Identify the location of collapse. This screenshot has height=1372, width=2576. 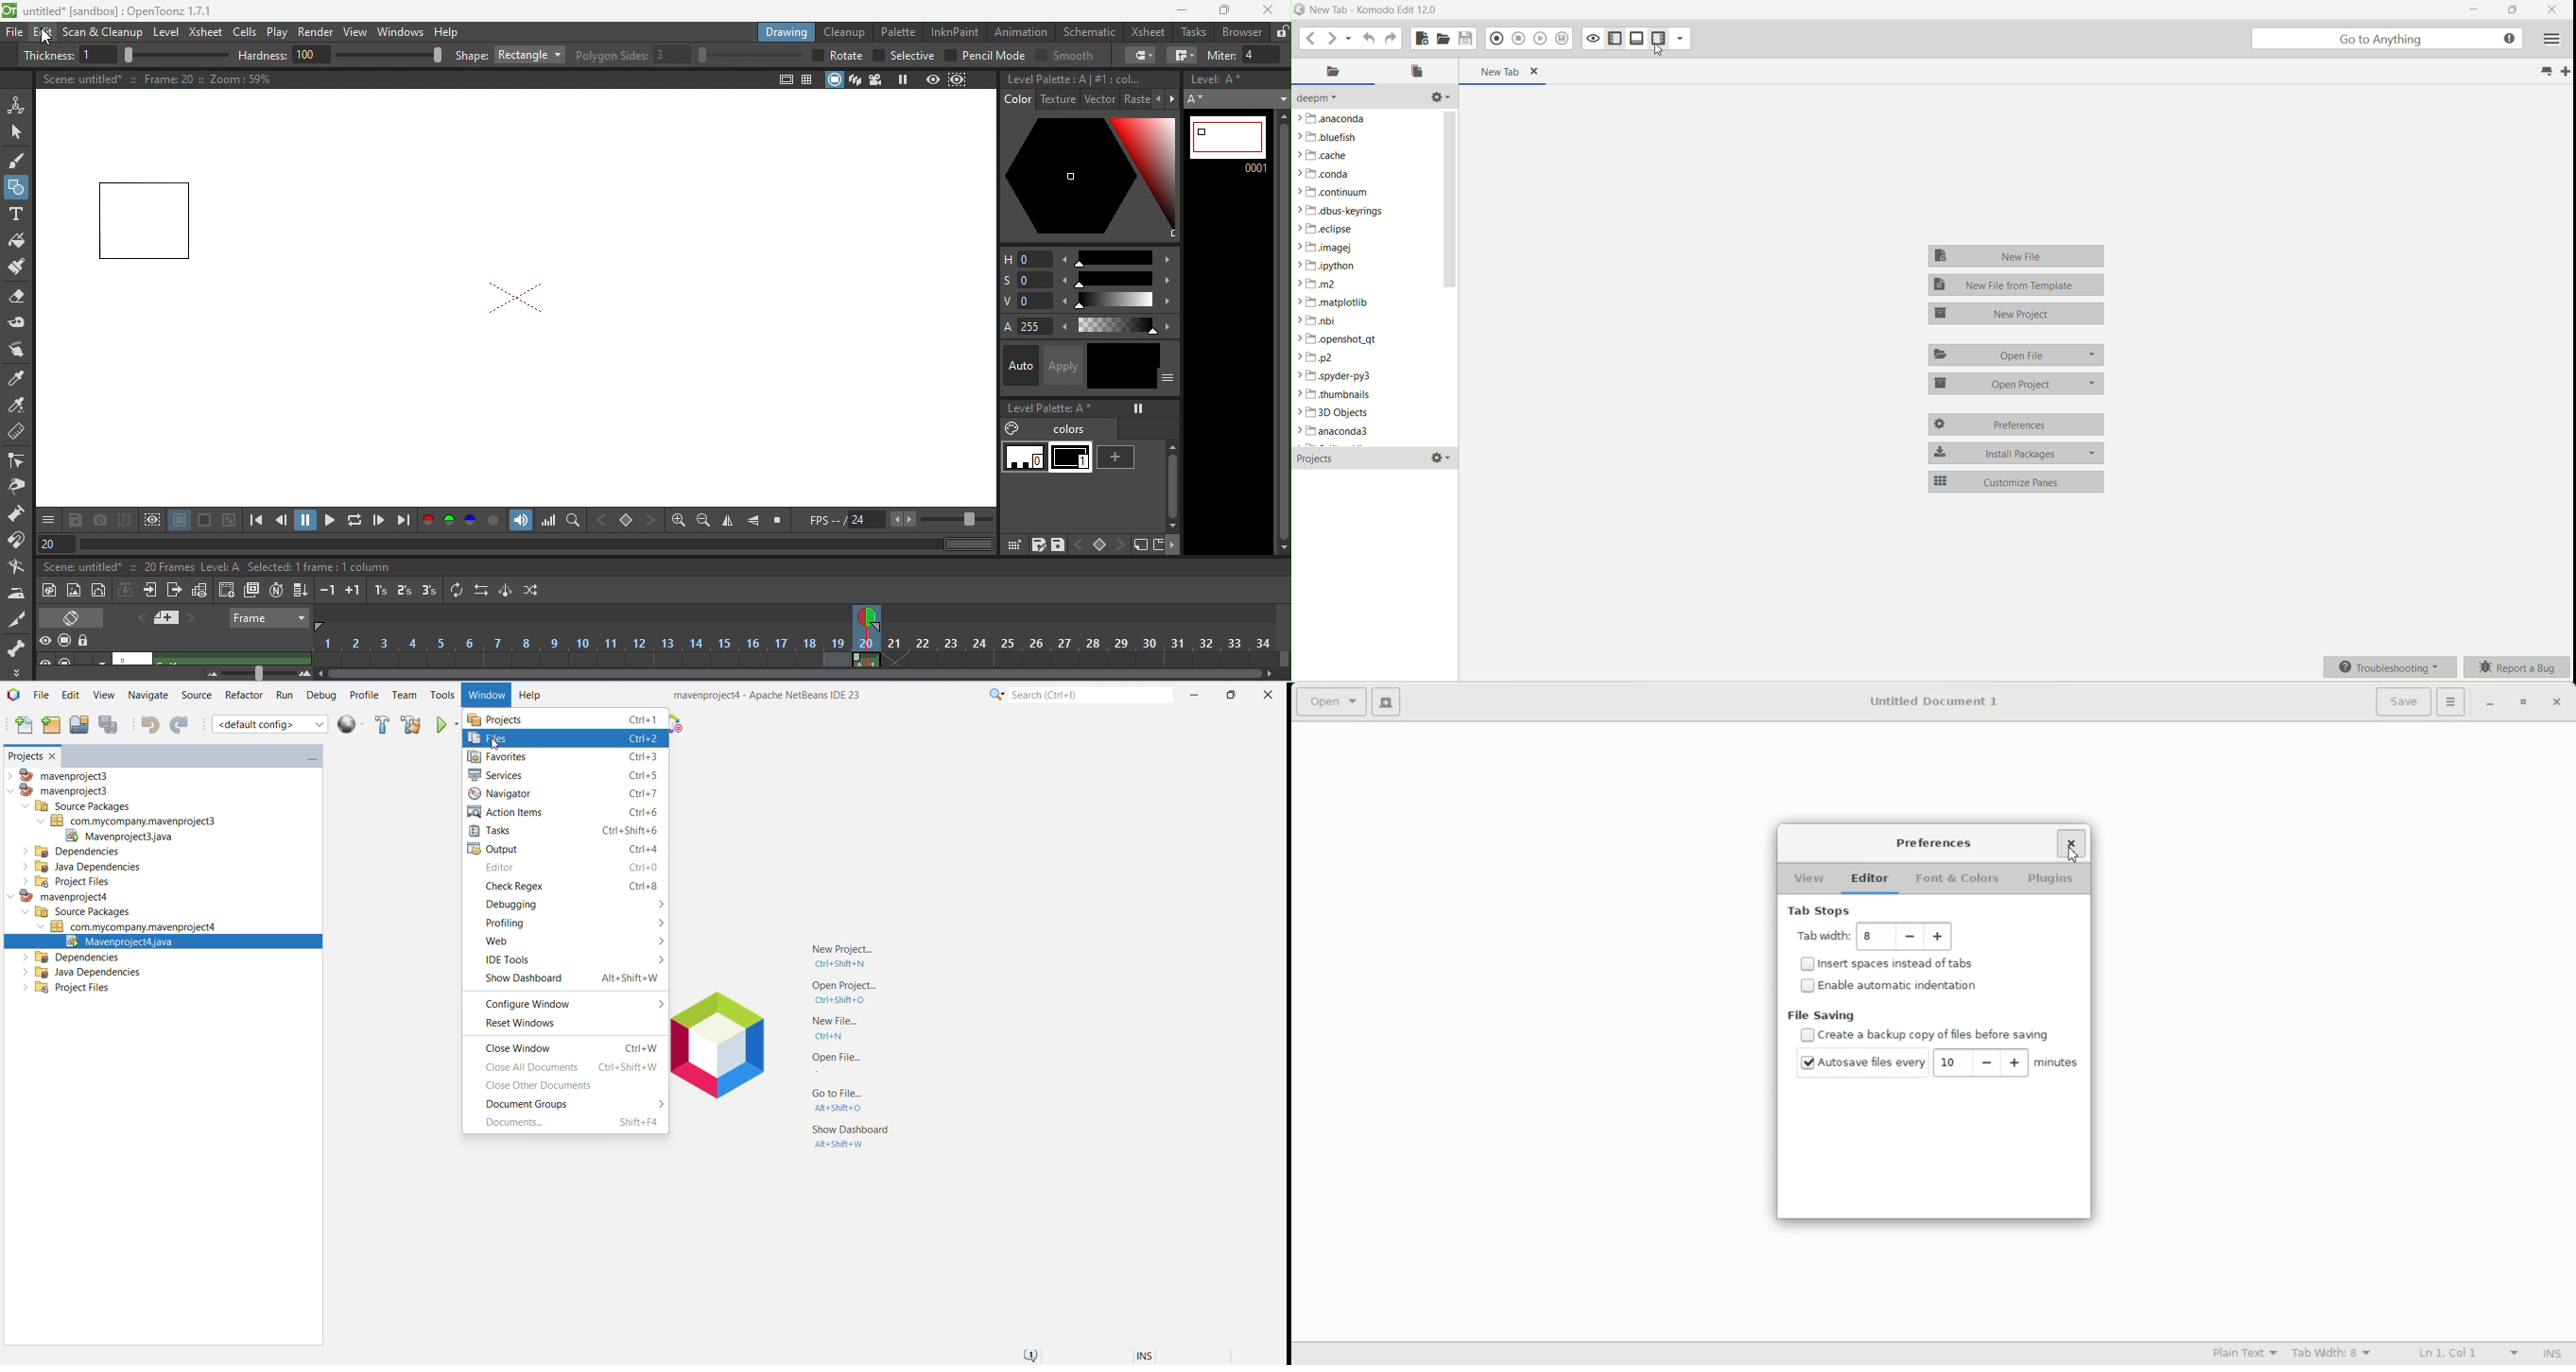
(128, 589).